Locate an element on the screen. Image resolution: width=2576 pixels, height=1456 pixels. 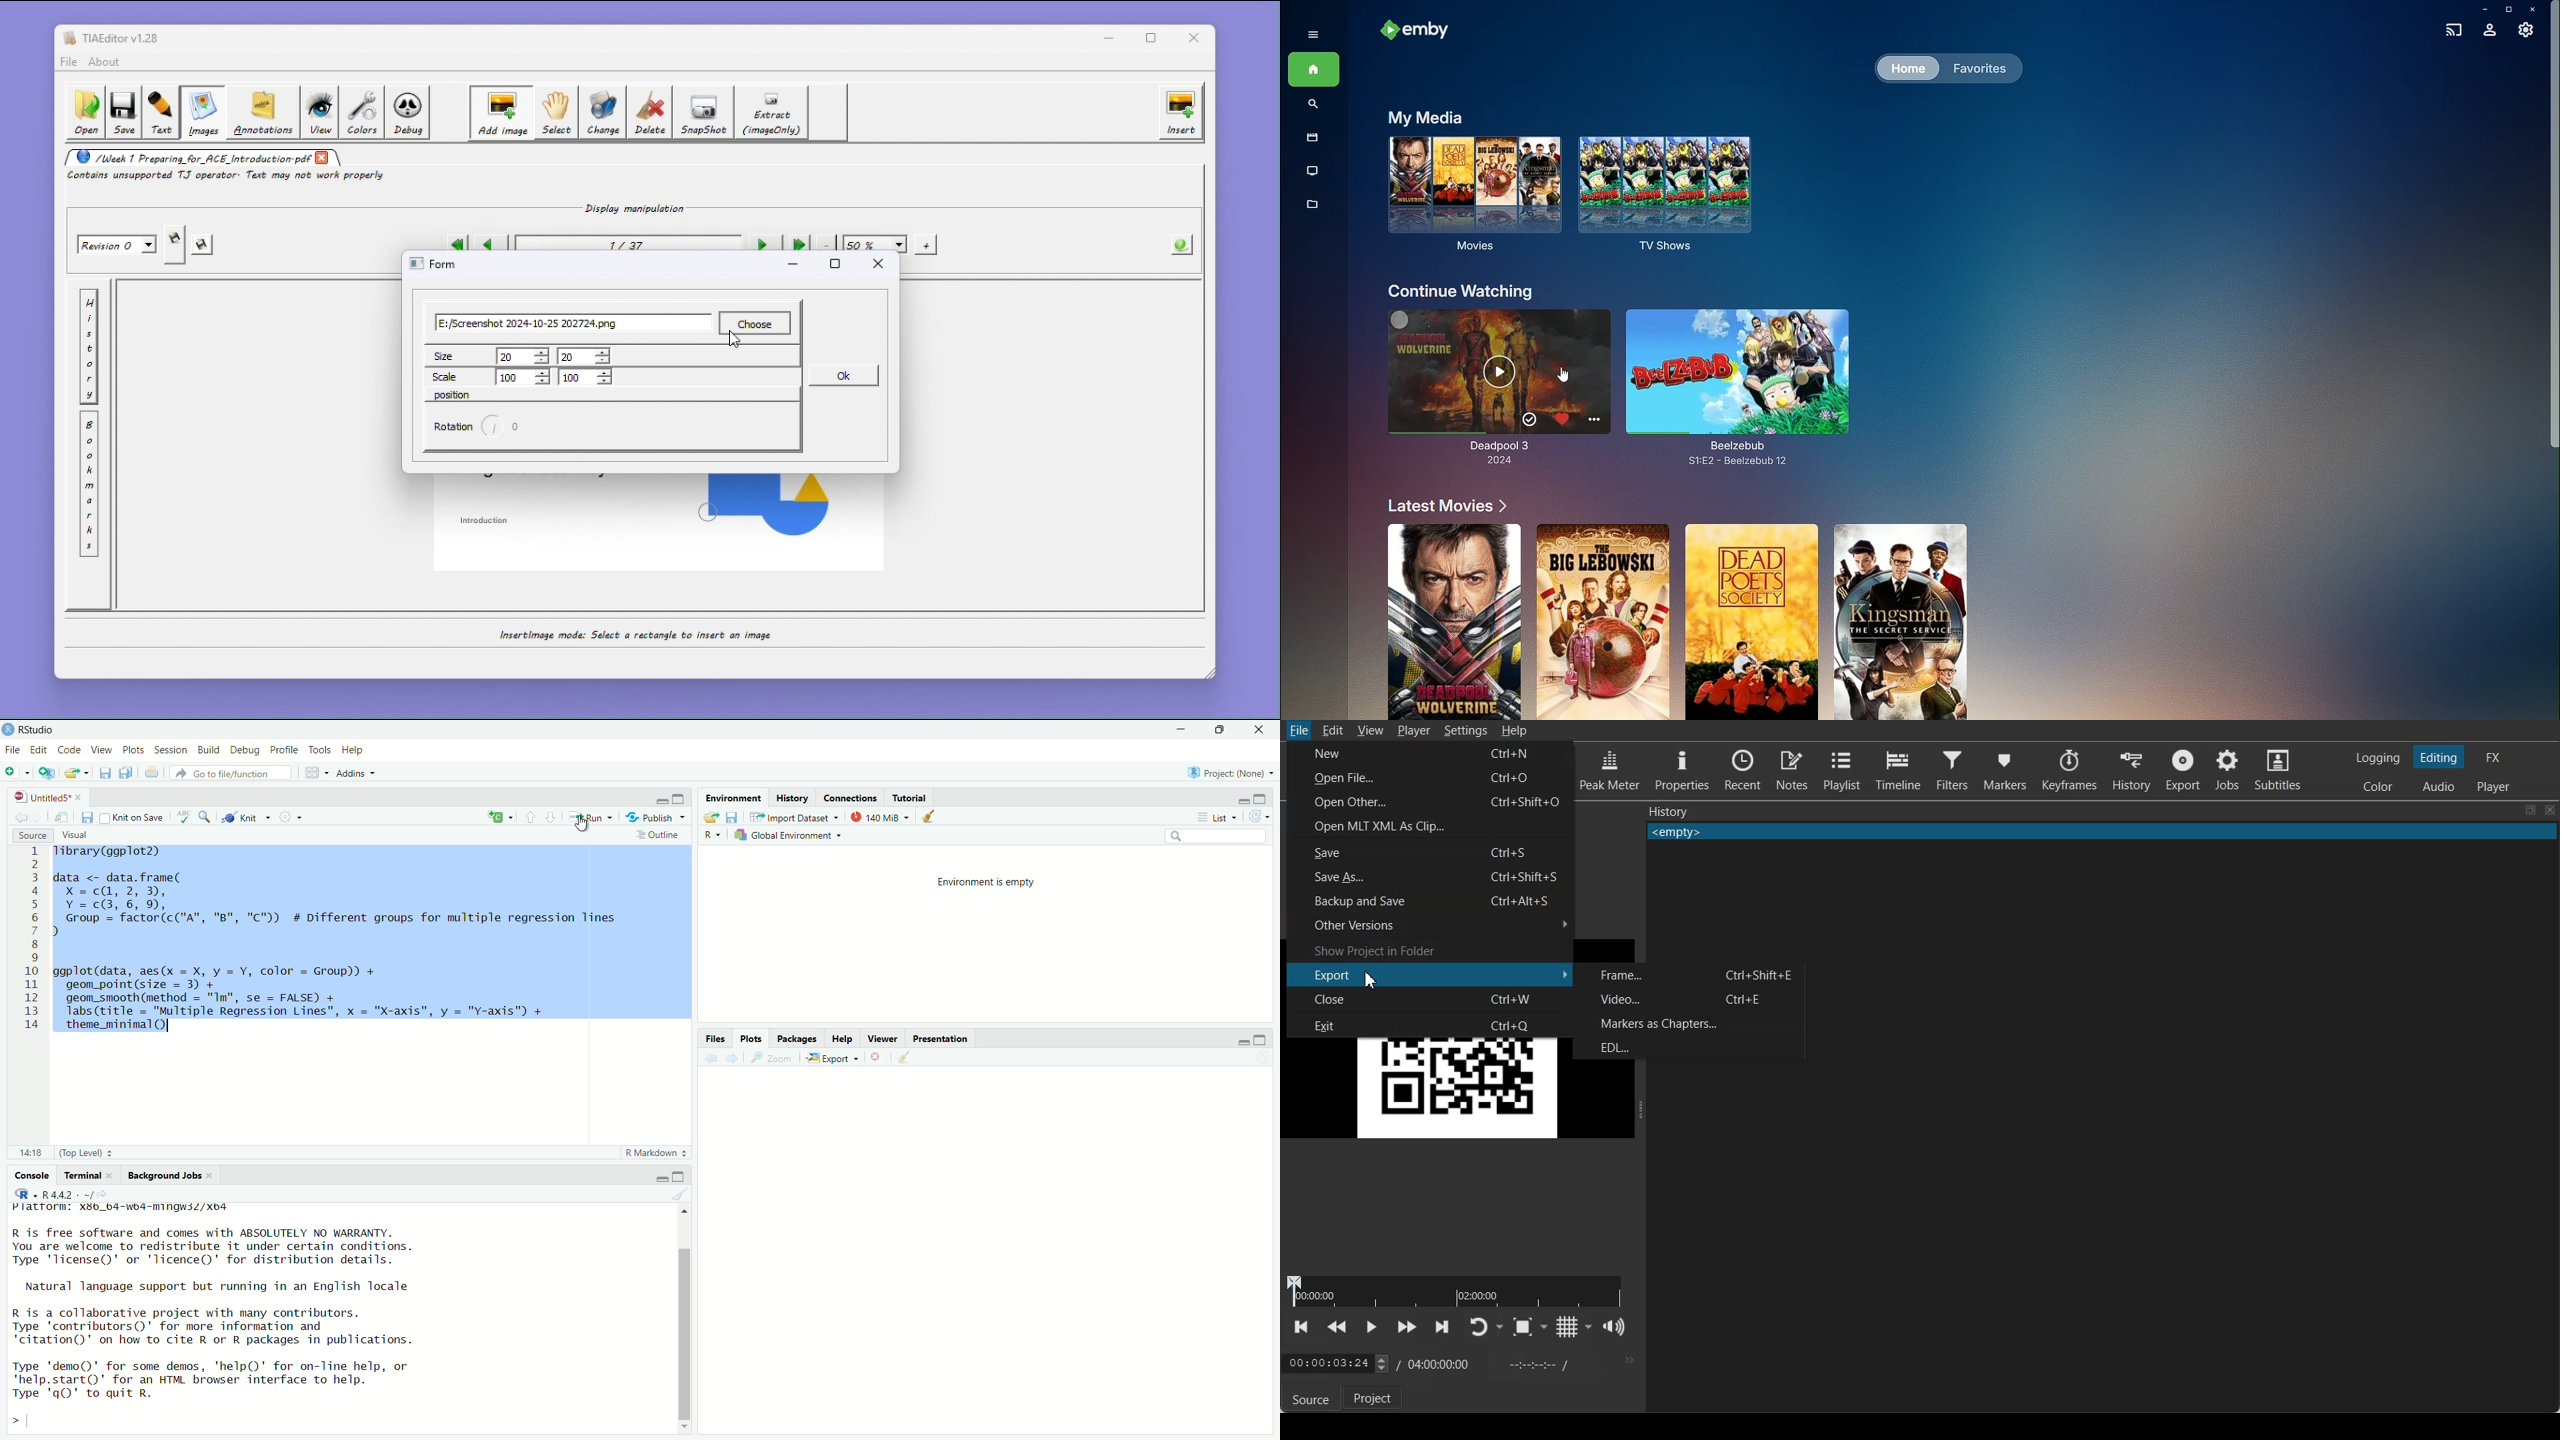
Knit on Save is located at coordinates (133, 817).